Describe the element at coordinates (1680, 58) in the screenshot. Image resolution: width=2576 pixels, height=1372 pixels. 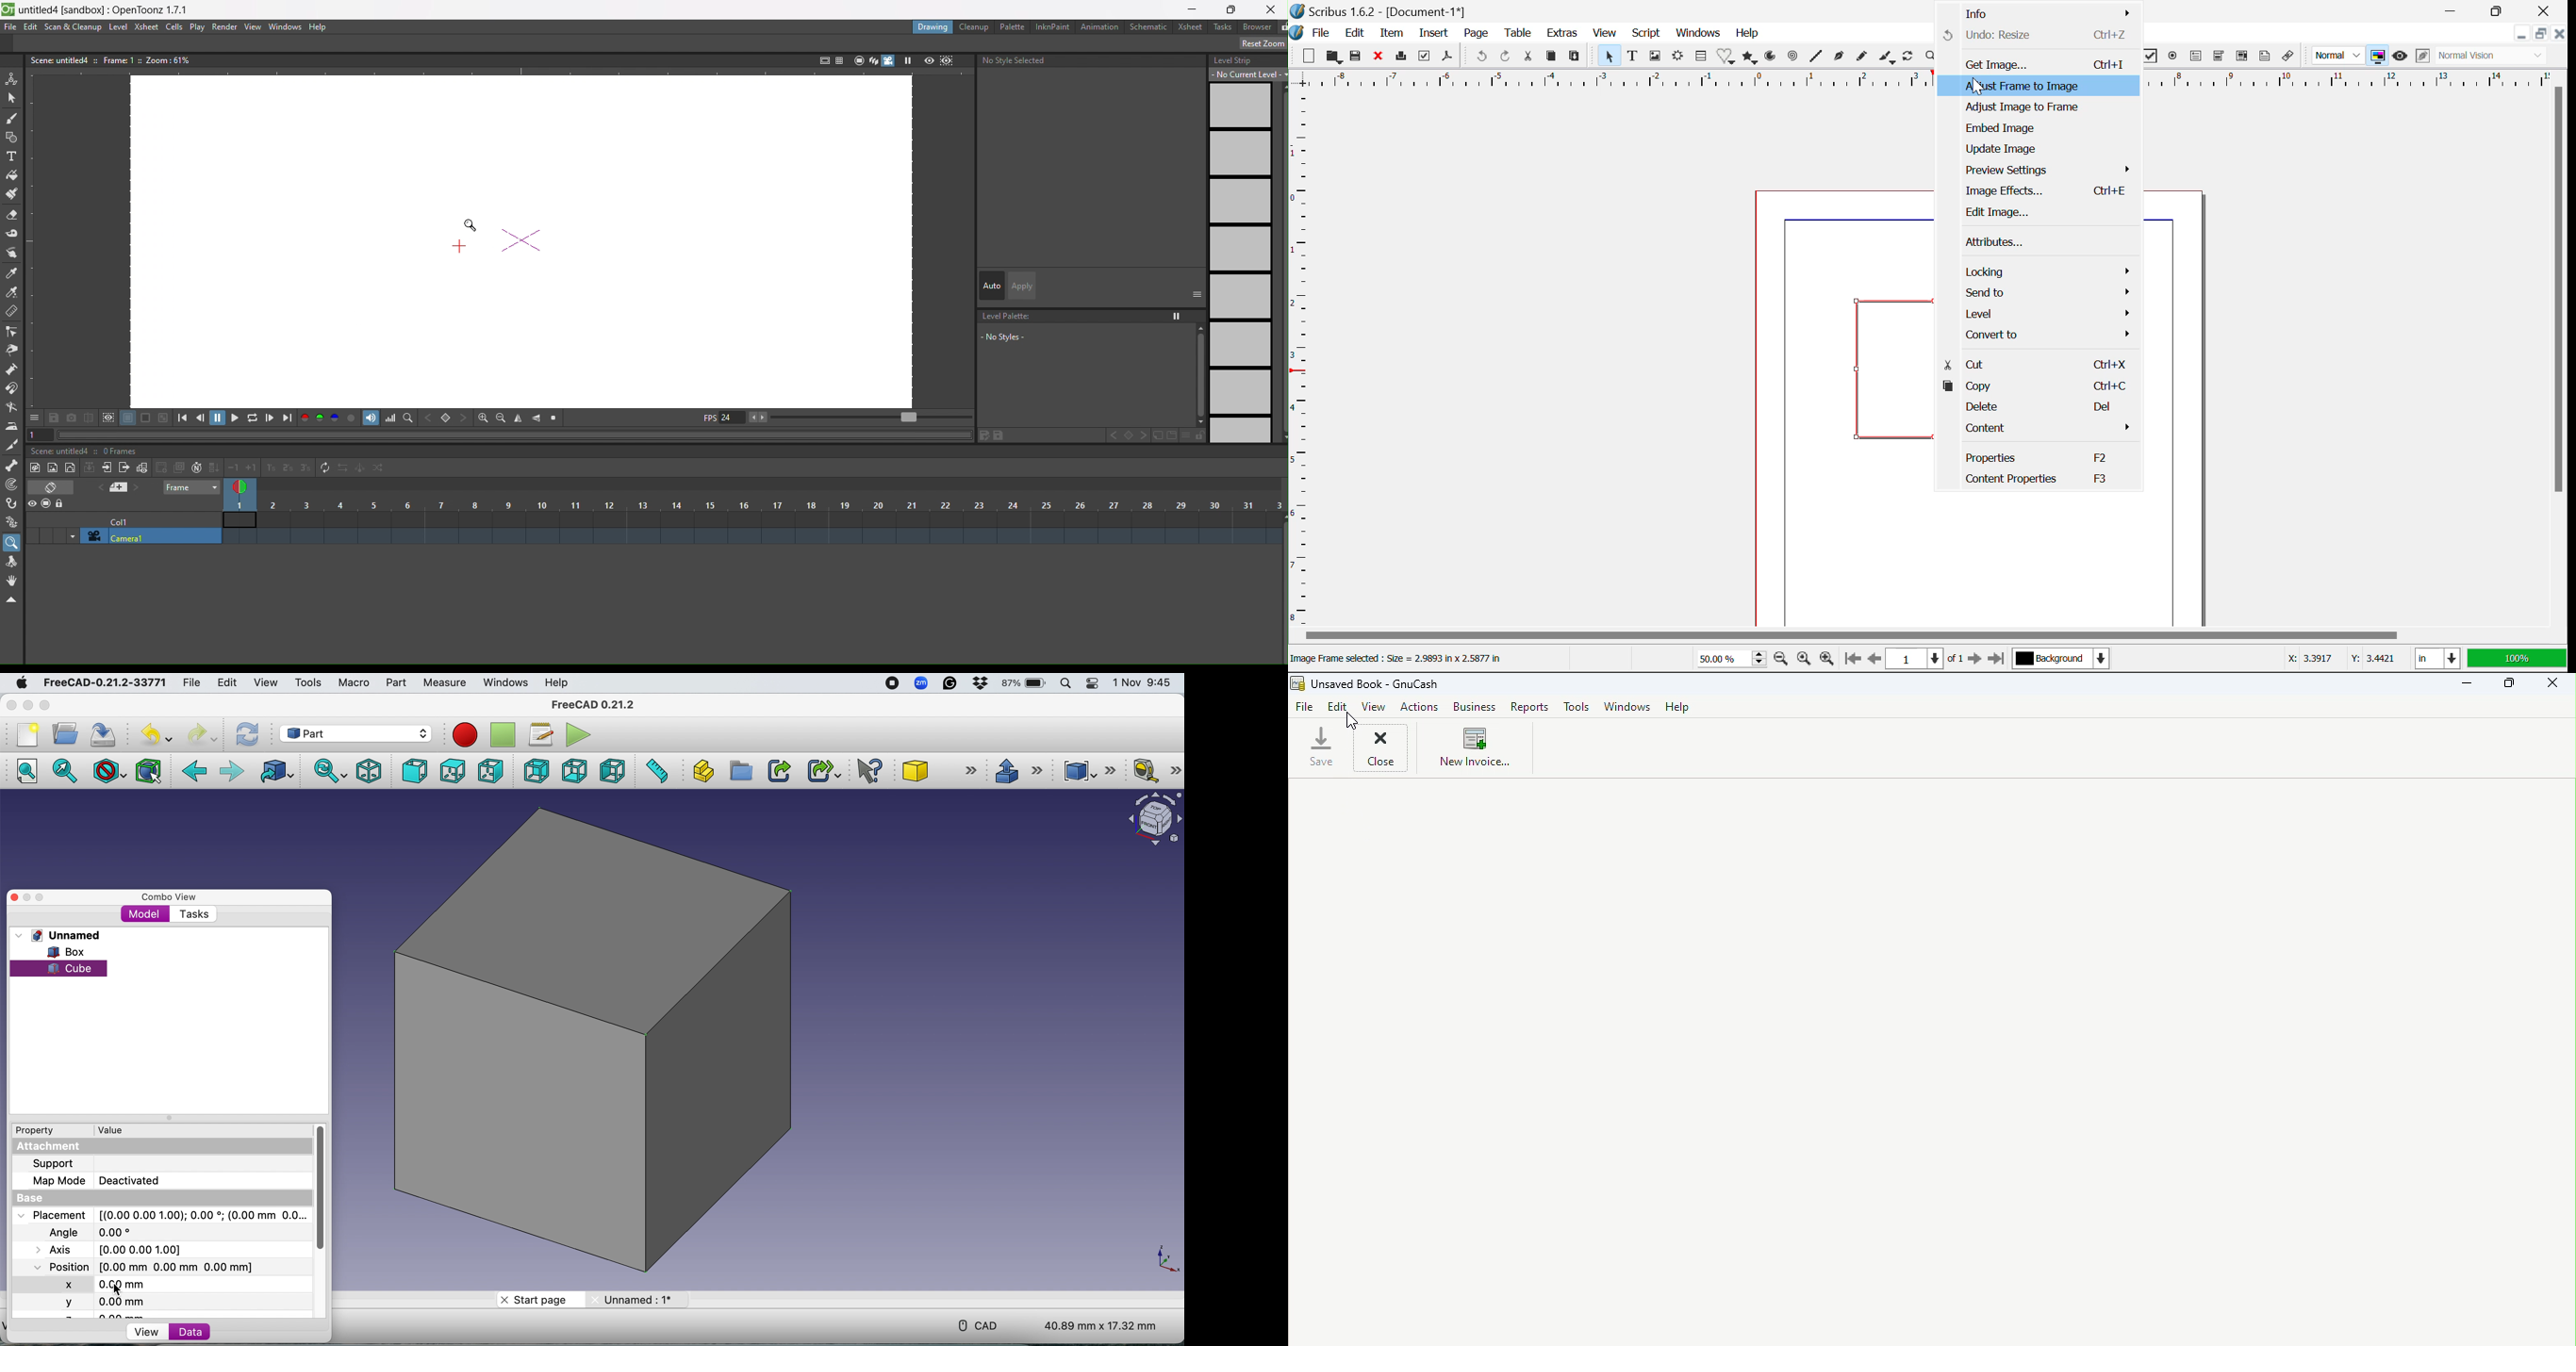
I see `Render Frame` at that location.